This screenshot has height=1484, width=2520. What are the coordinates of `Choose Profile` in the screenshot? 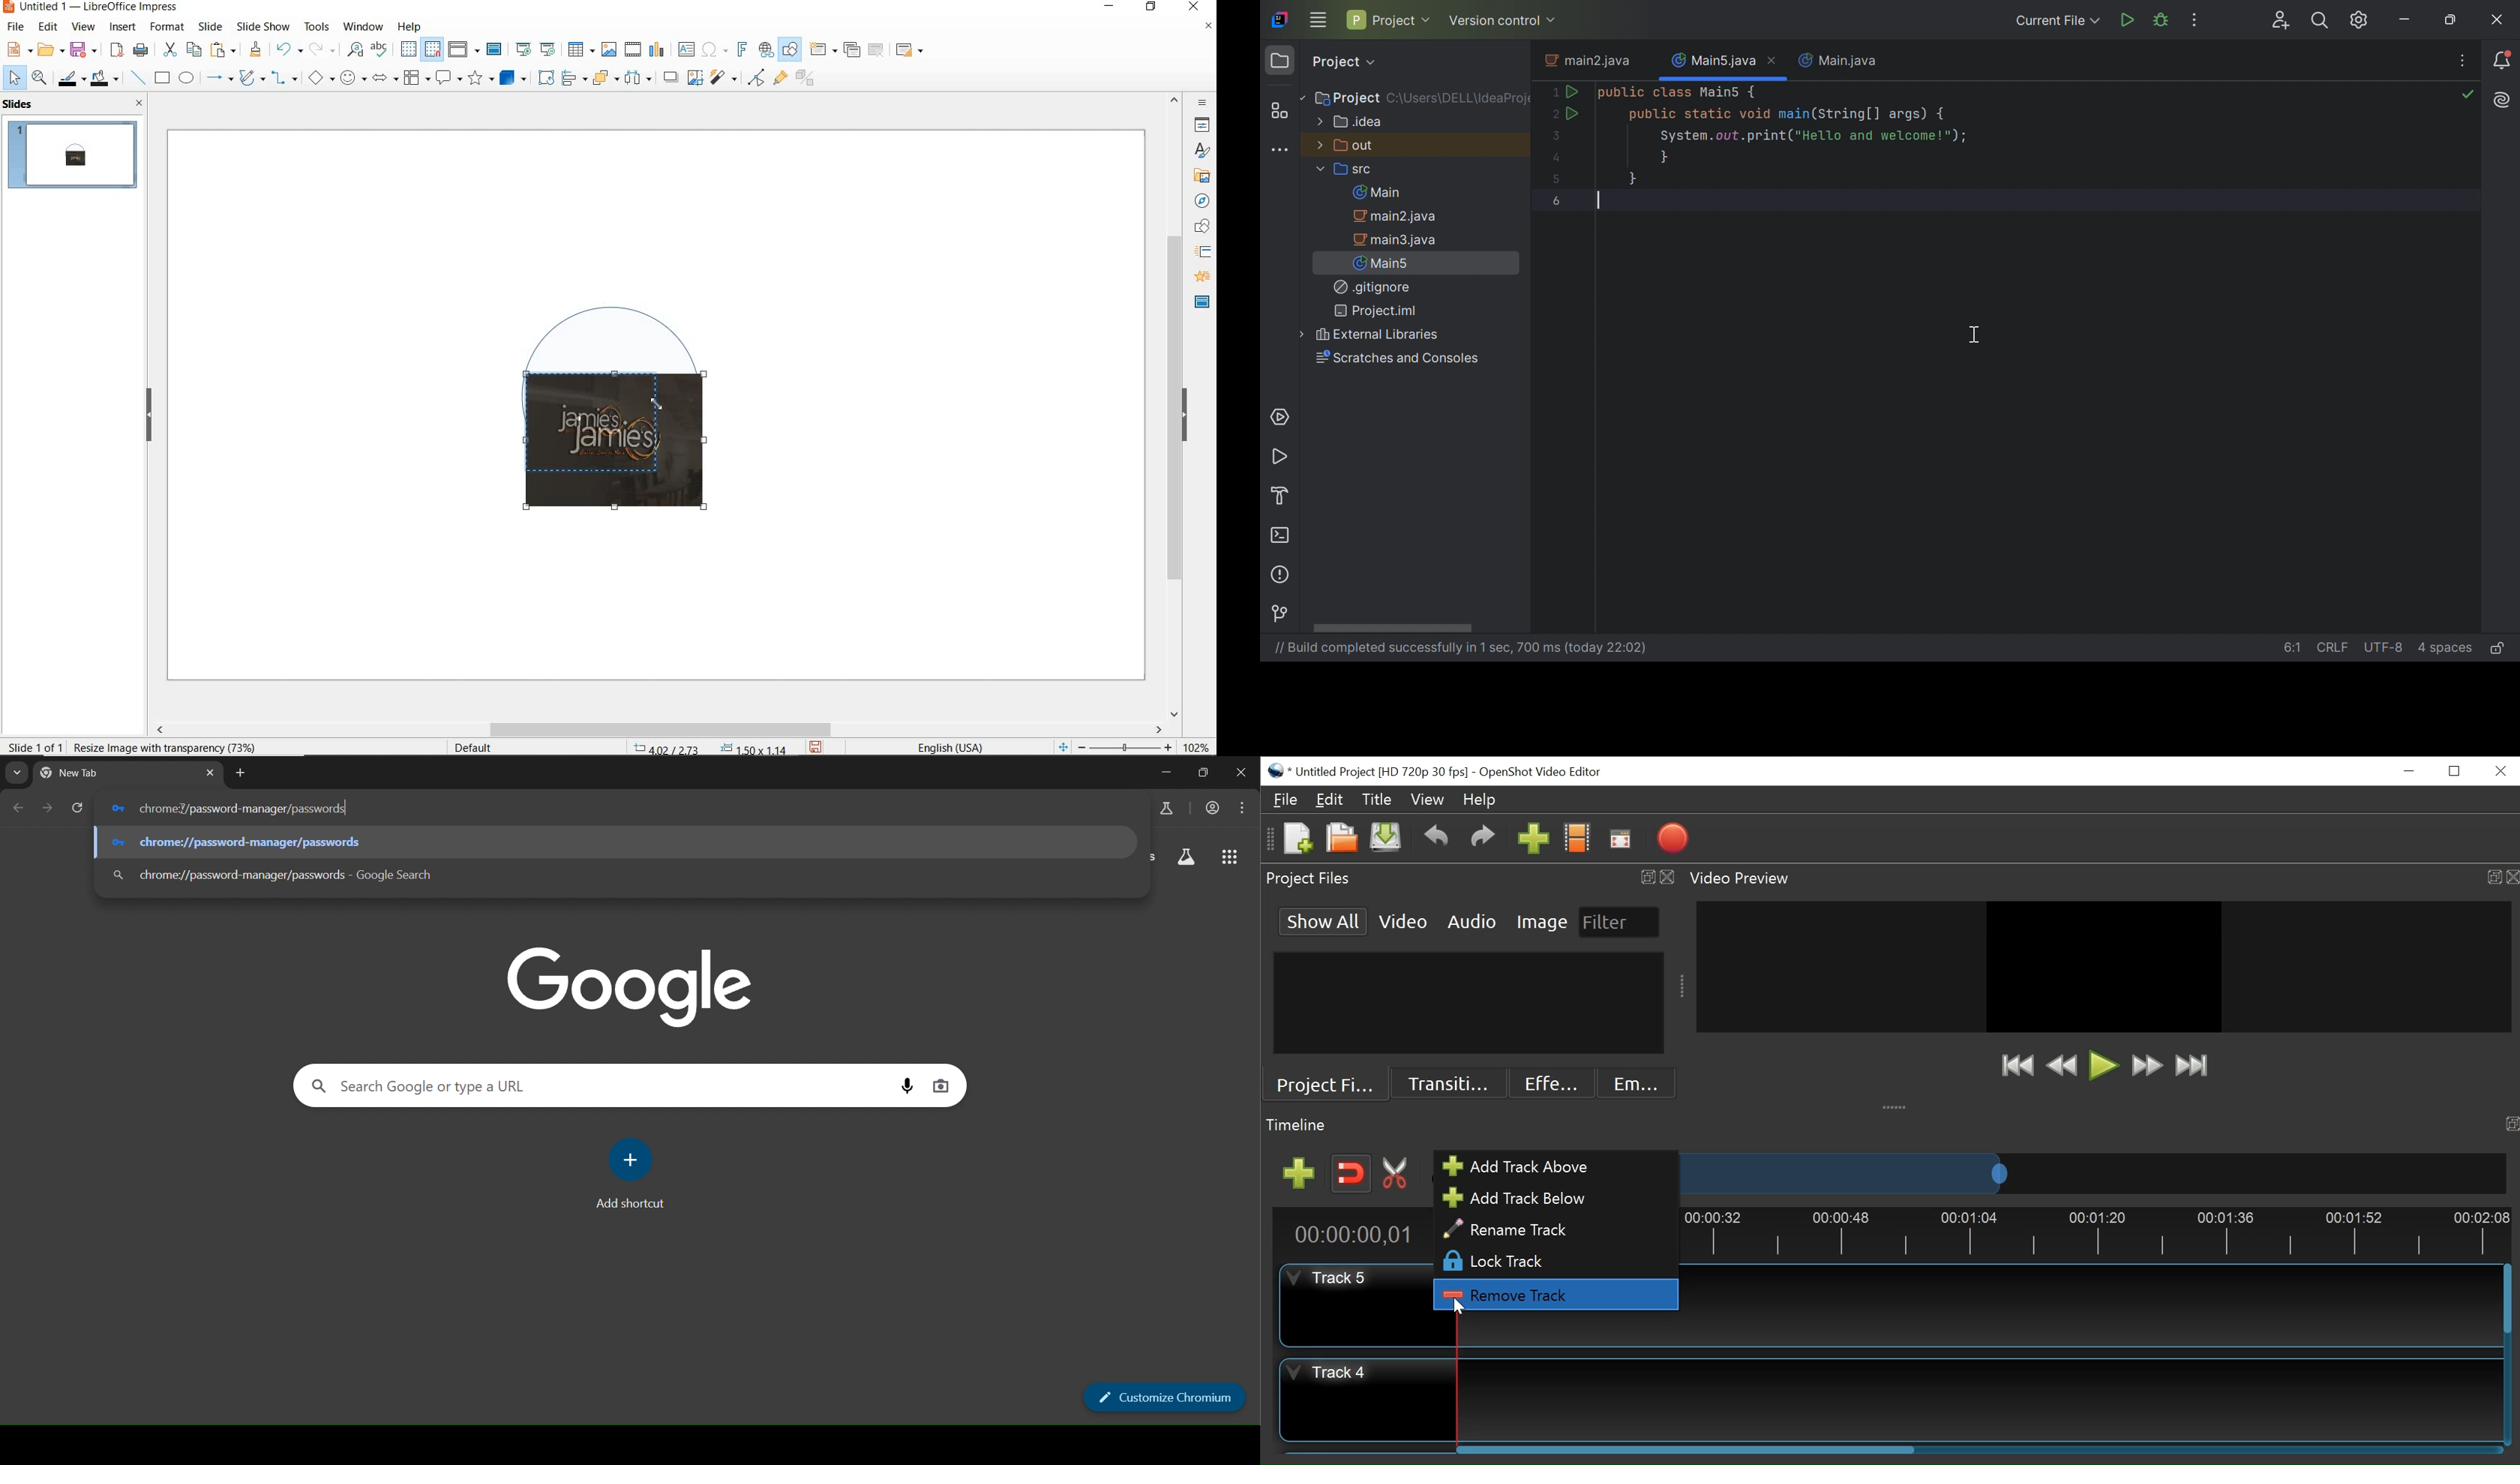 It's located at (1577, 839).